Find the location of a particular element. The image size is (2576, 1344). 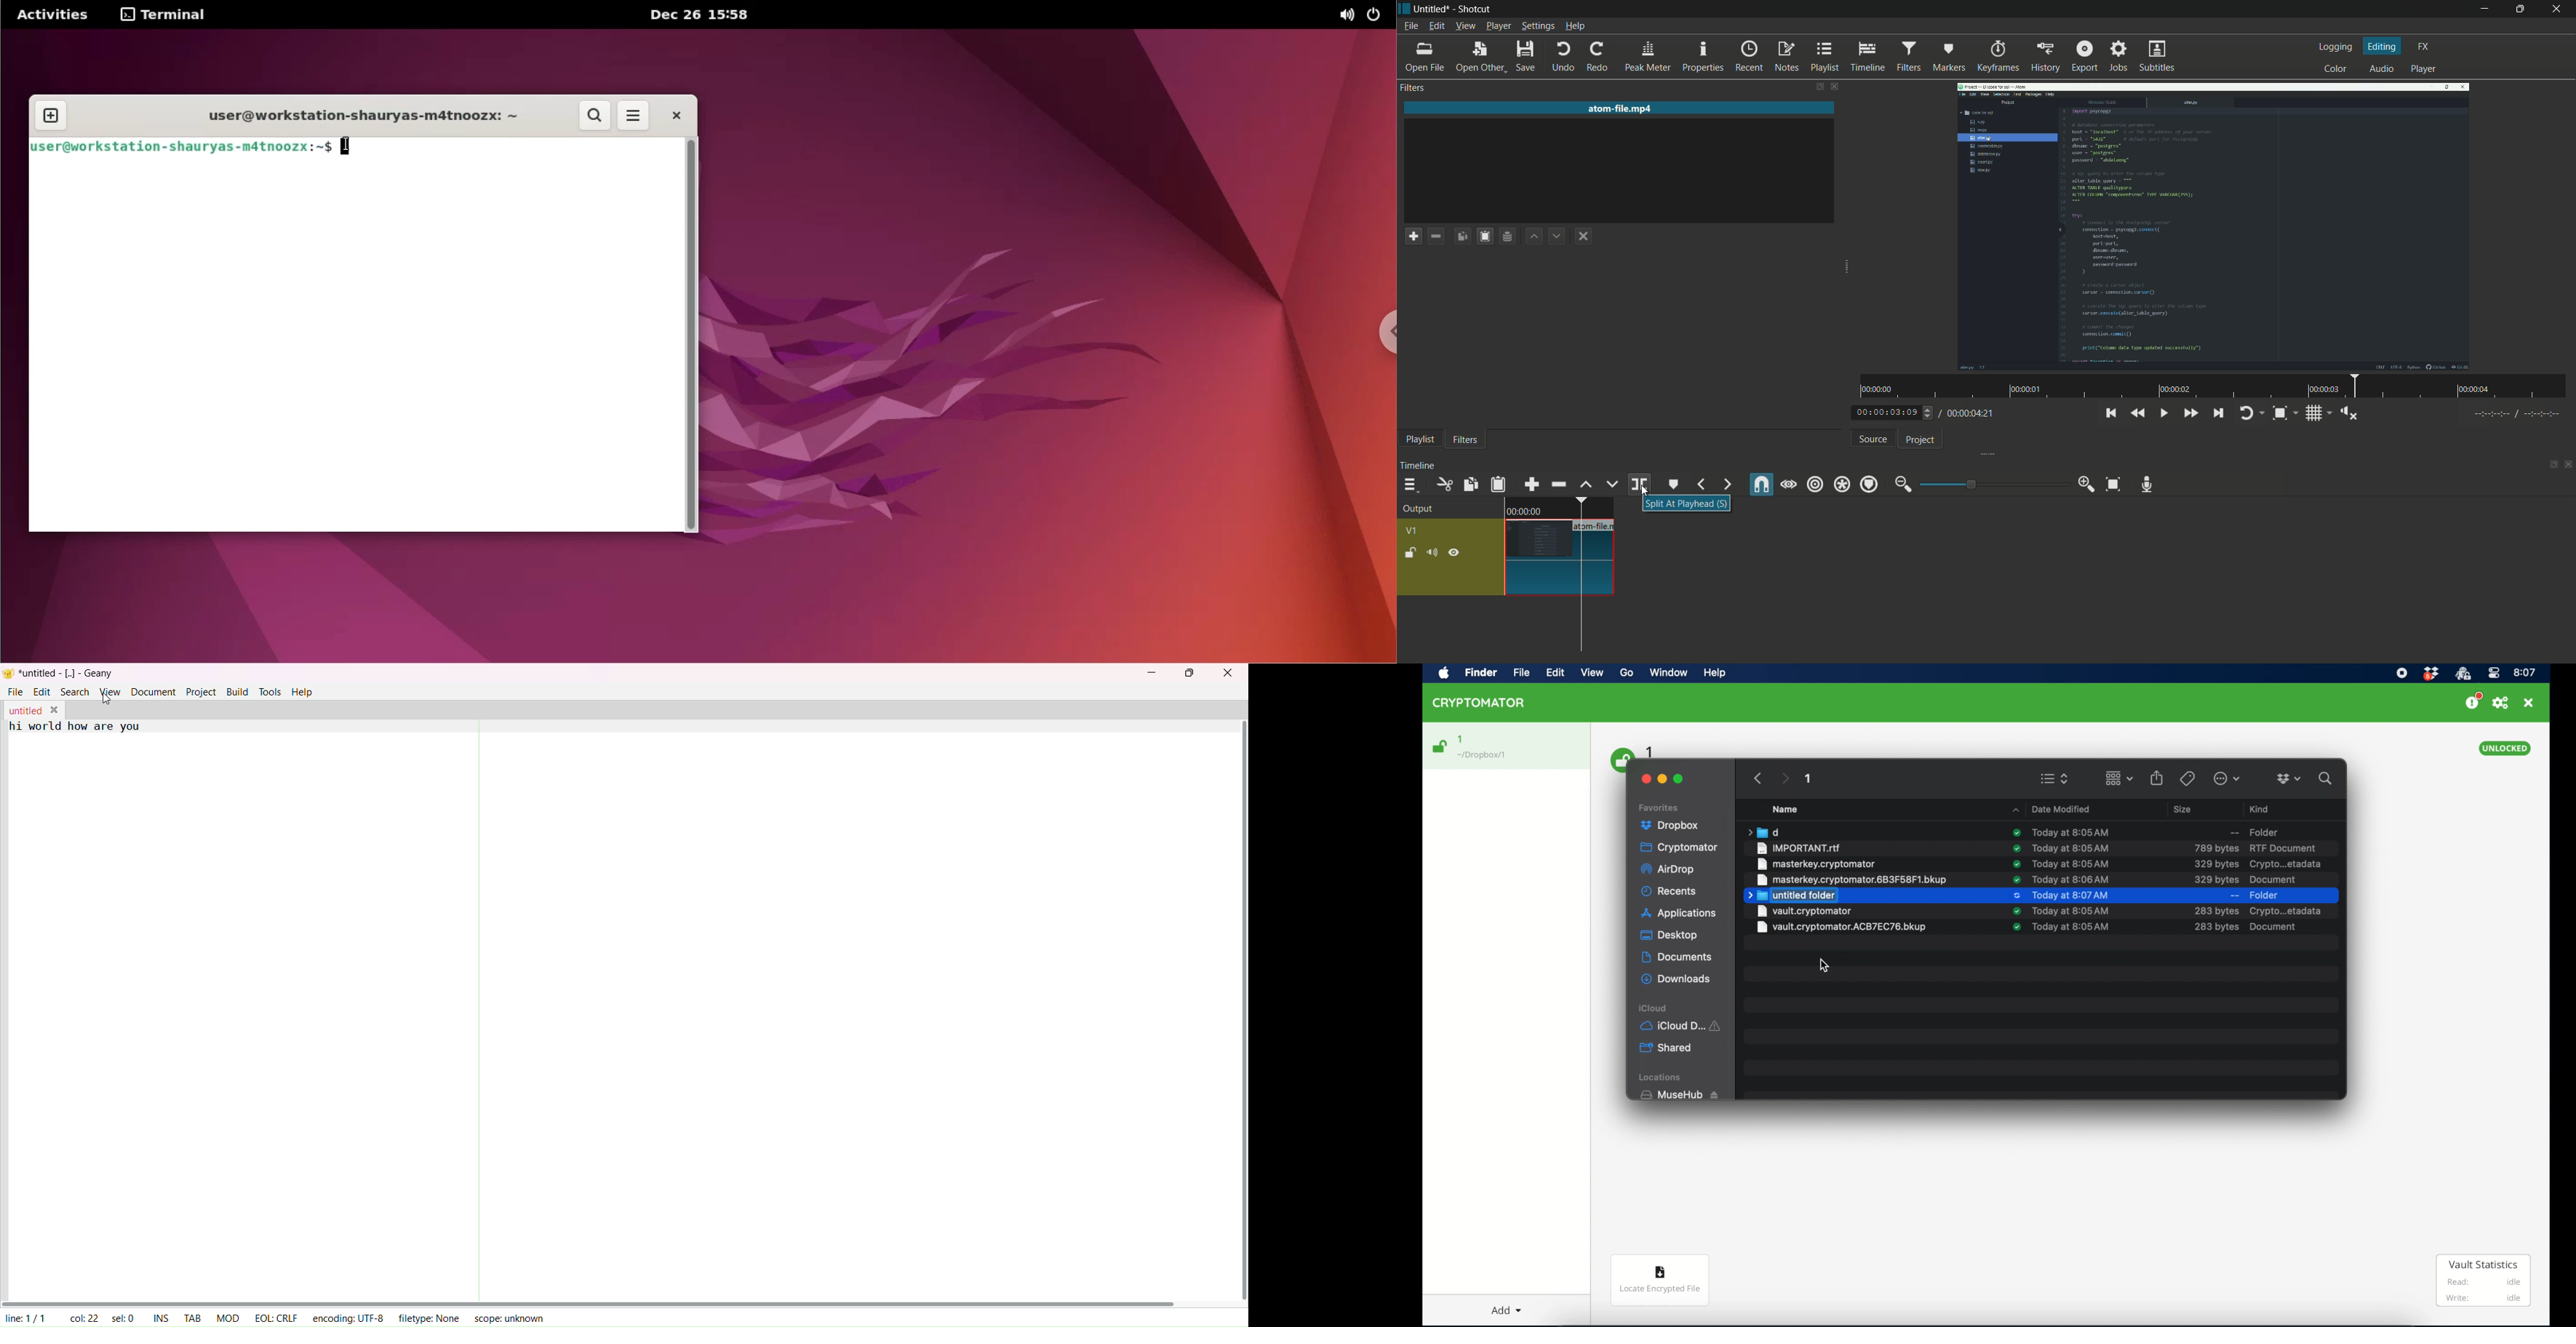

app icon is located at coordinates (1405, 12).